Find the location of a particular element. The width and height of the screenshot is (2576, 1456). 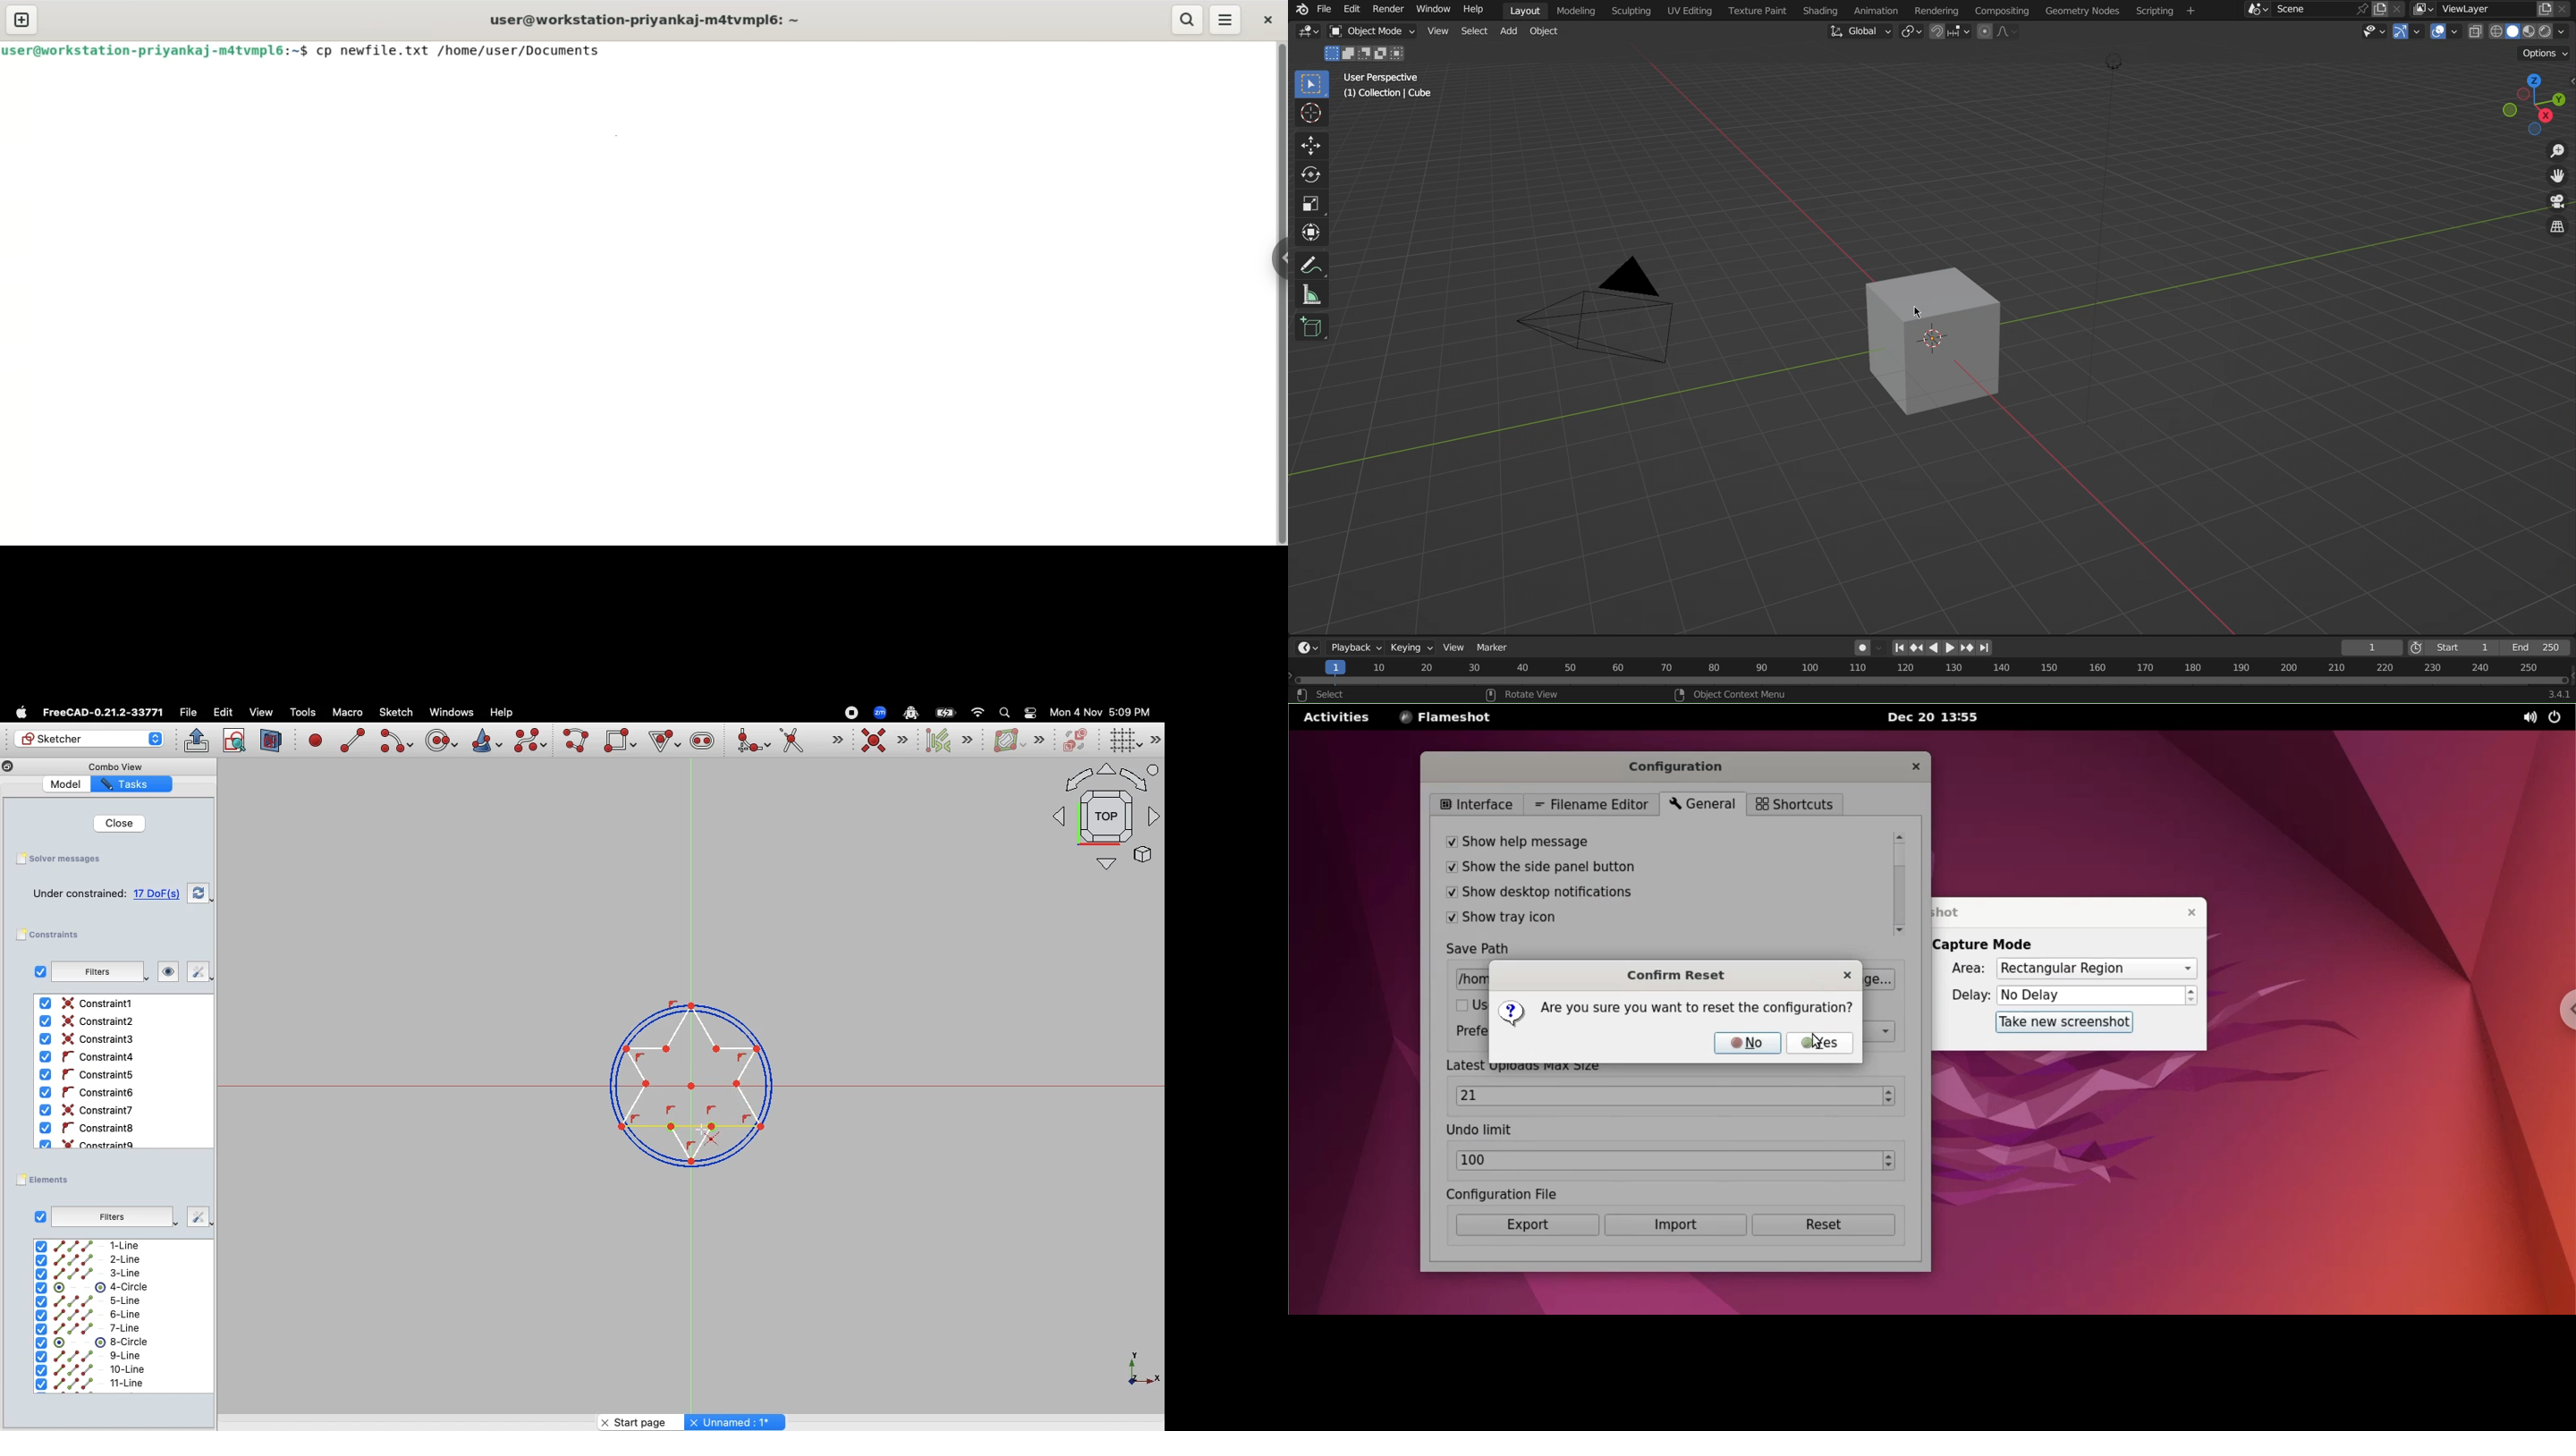

1-Line is located at coordinates (95, 1246).